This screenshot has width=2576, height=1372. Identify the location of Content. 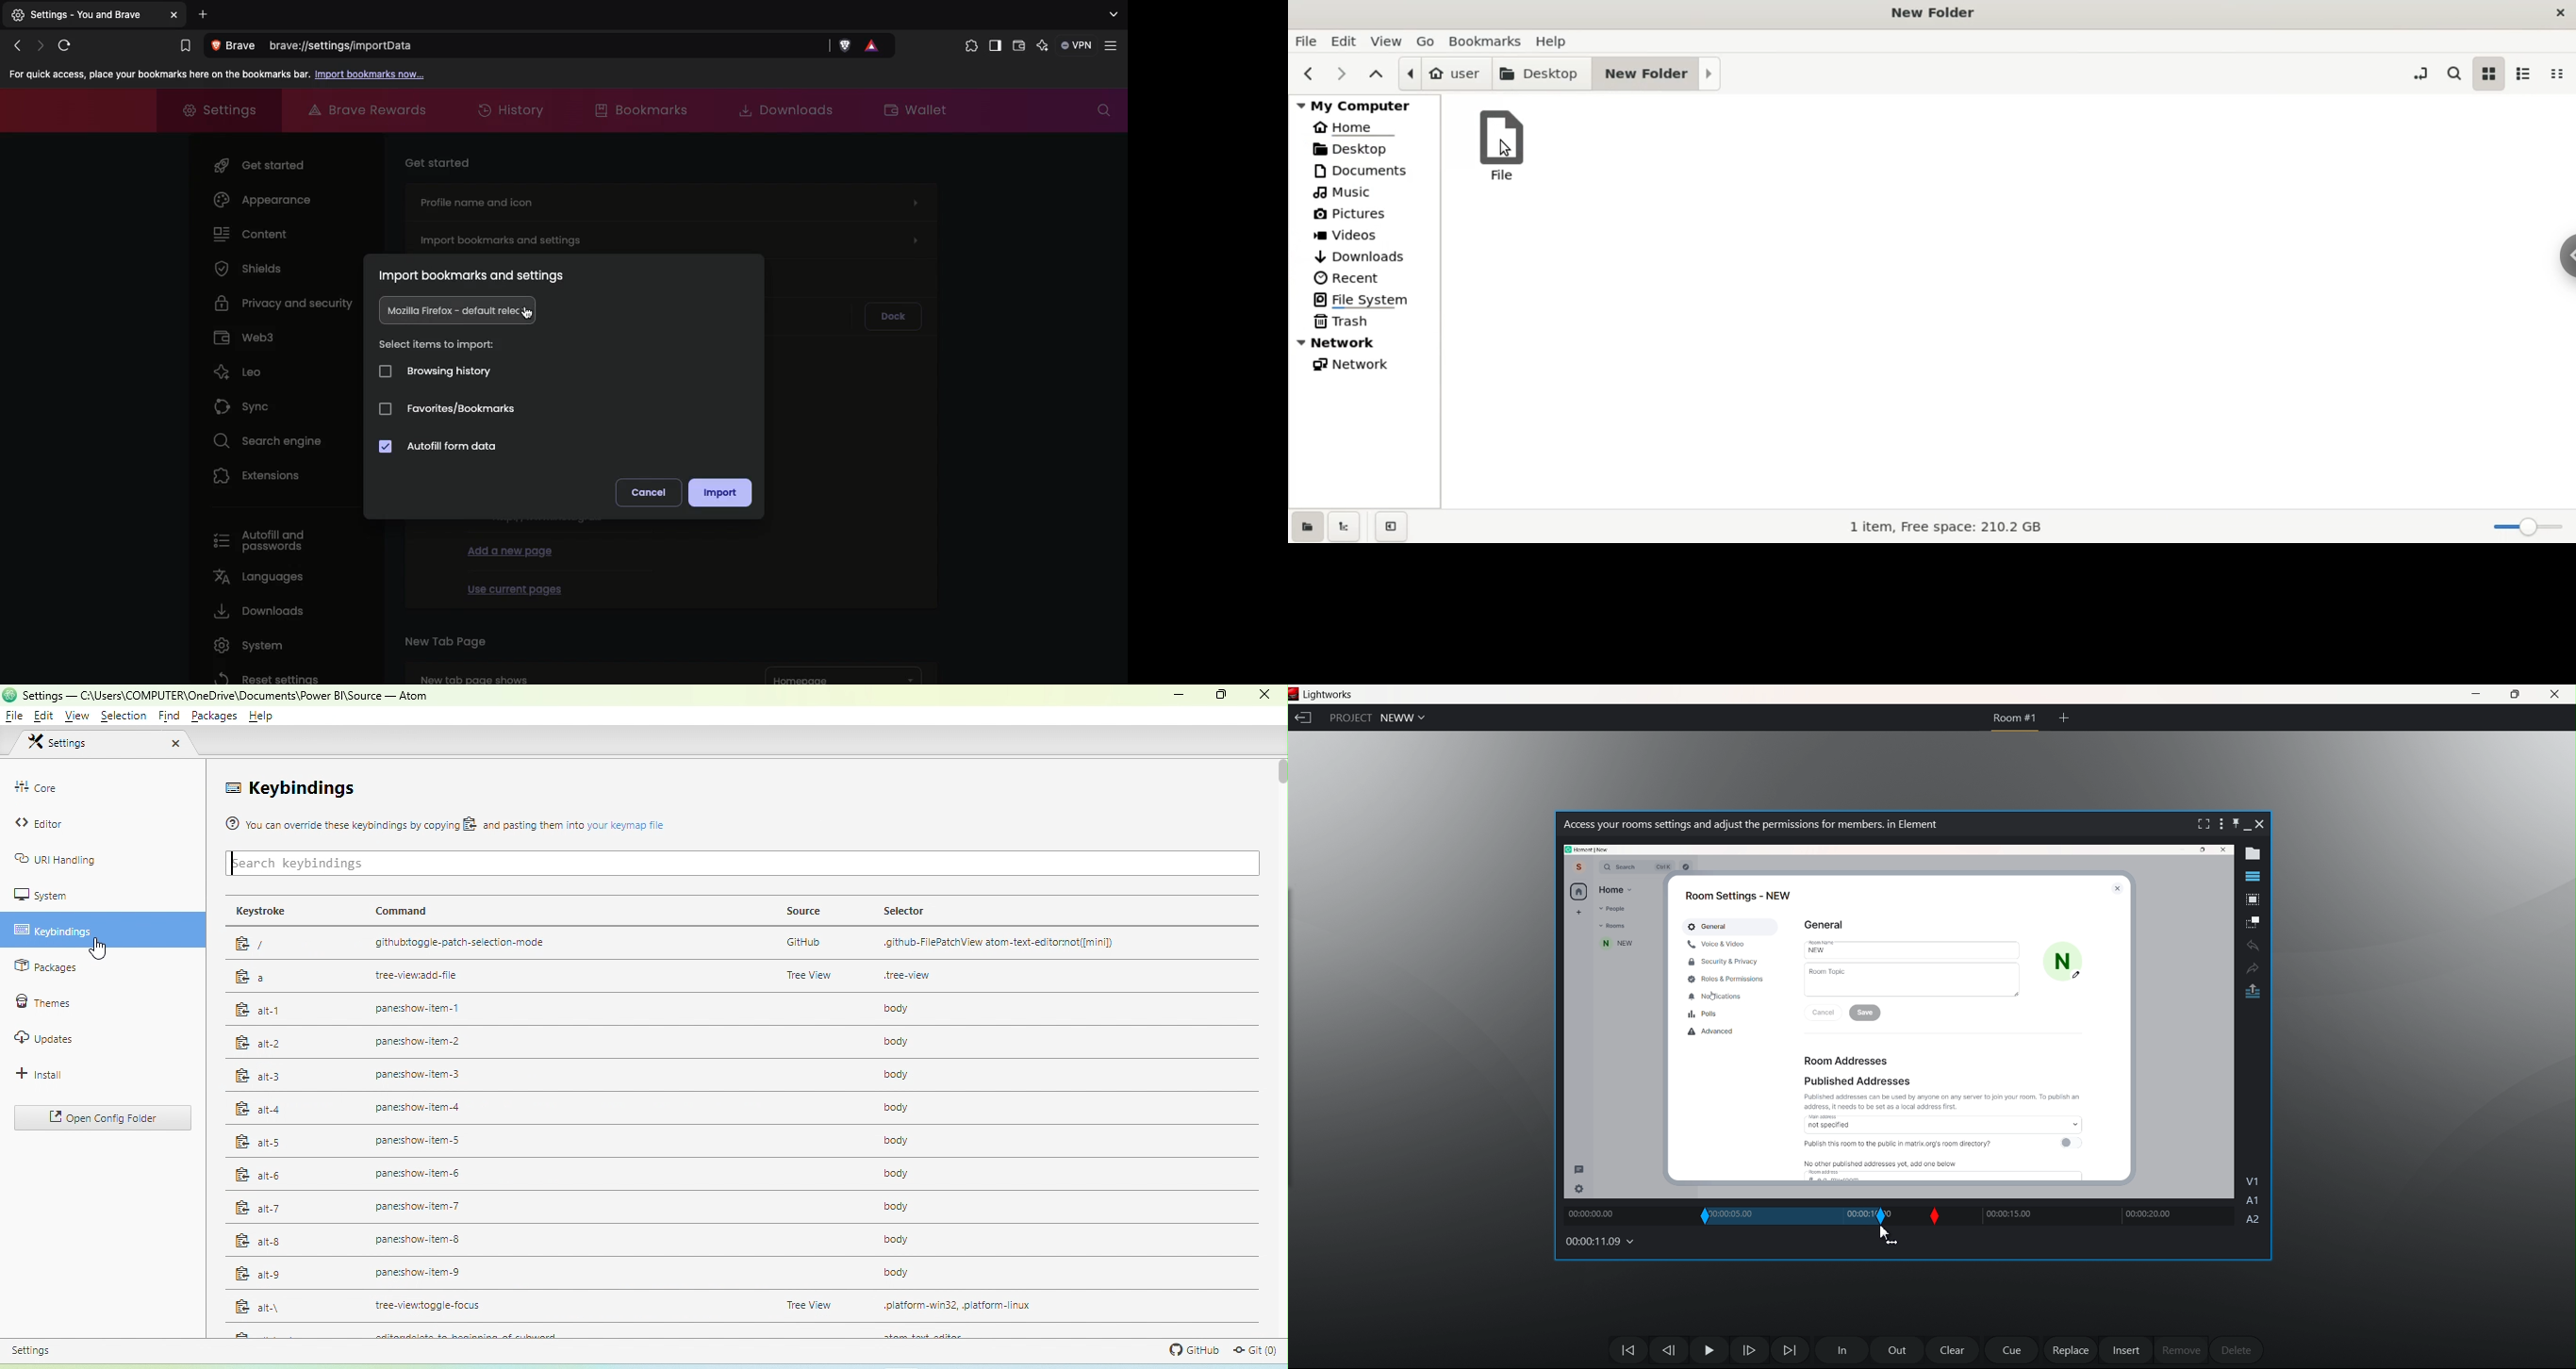
(251, 233).